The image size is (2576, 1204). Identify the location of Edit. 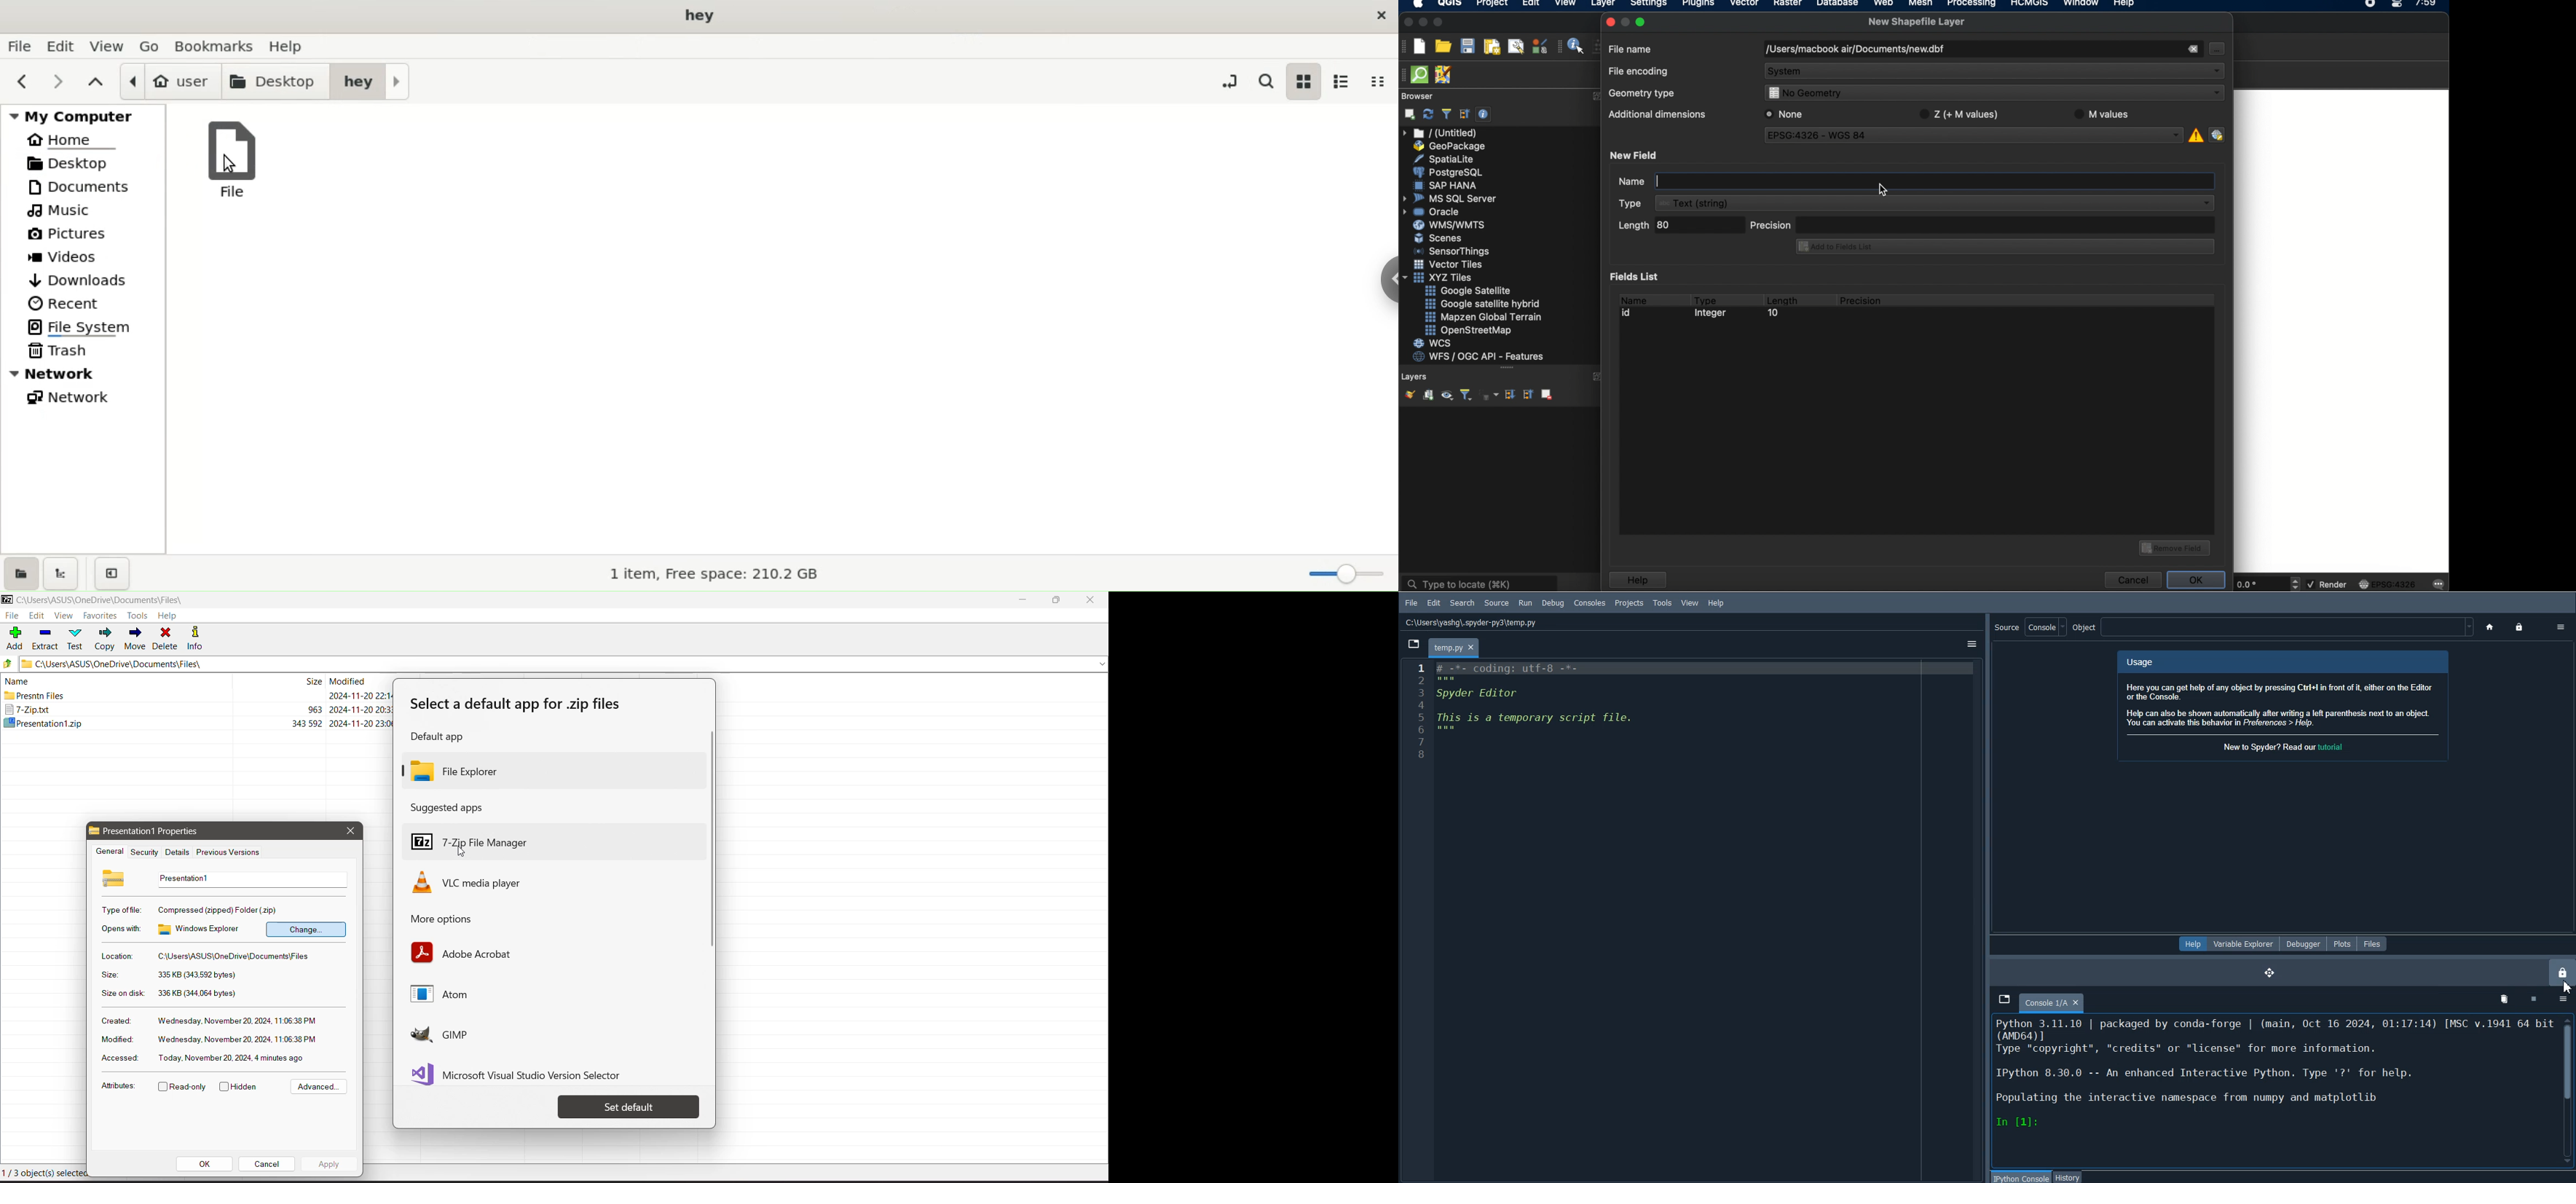
(1434, 603).